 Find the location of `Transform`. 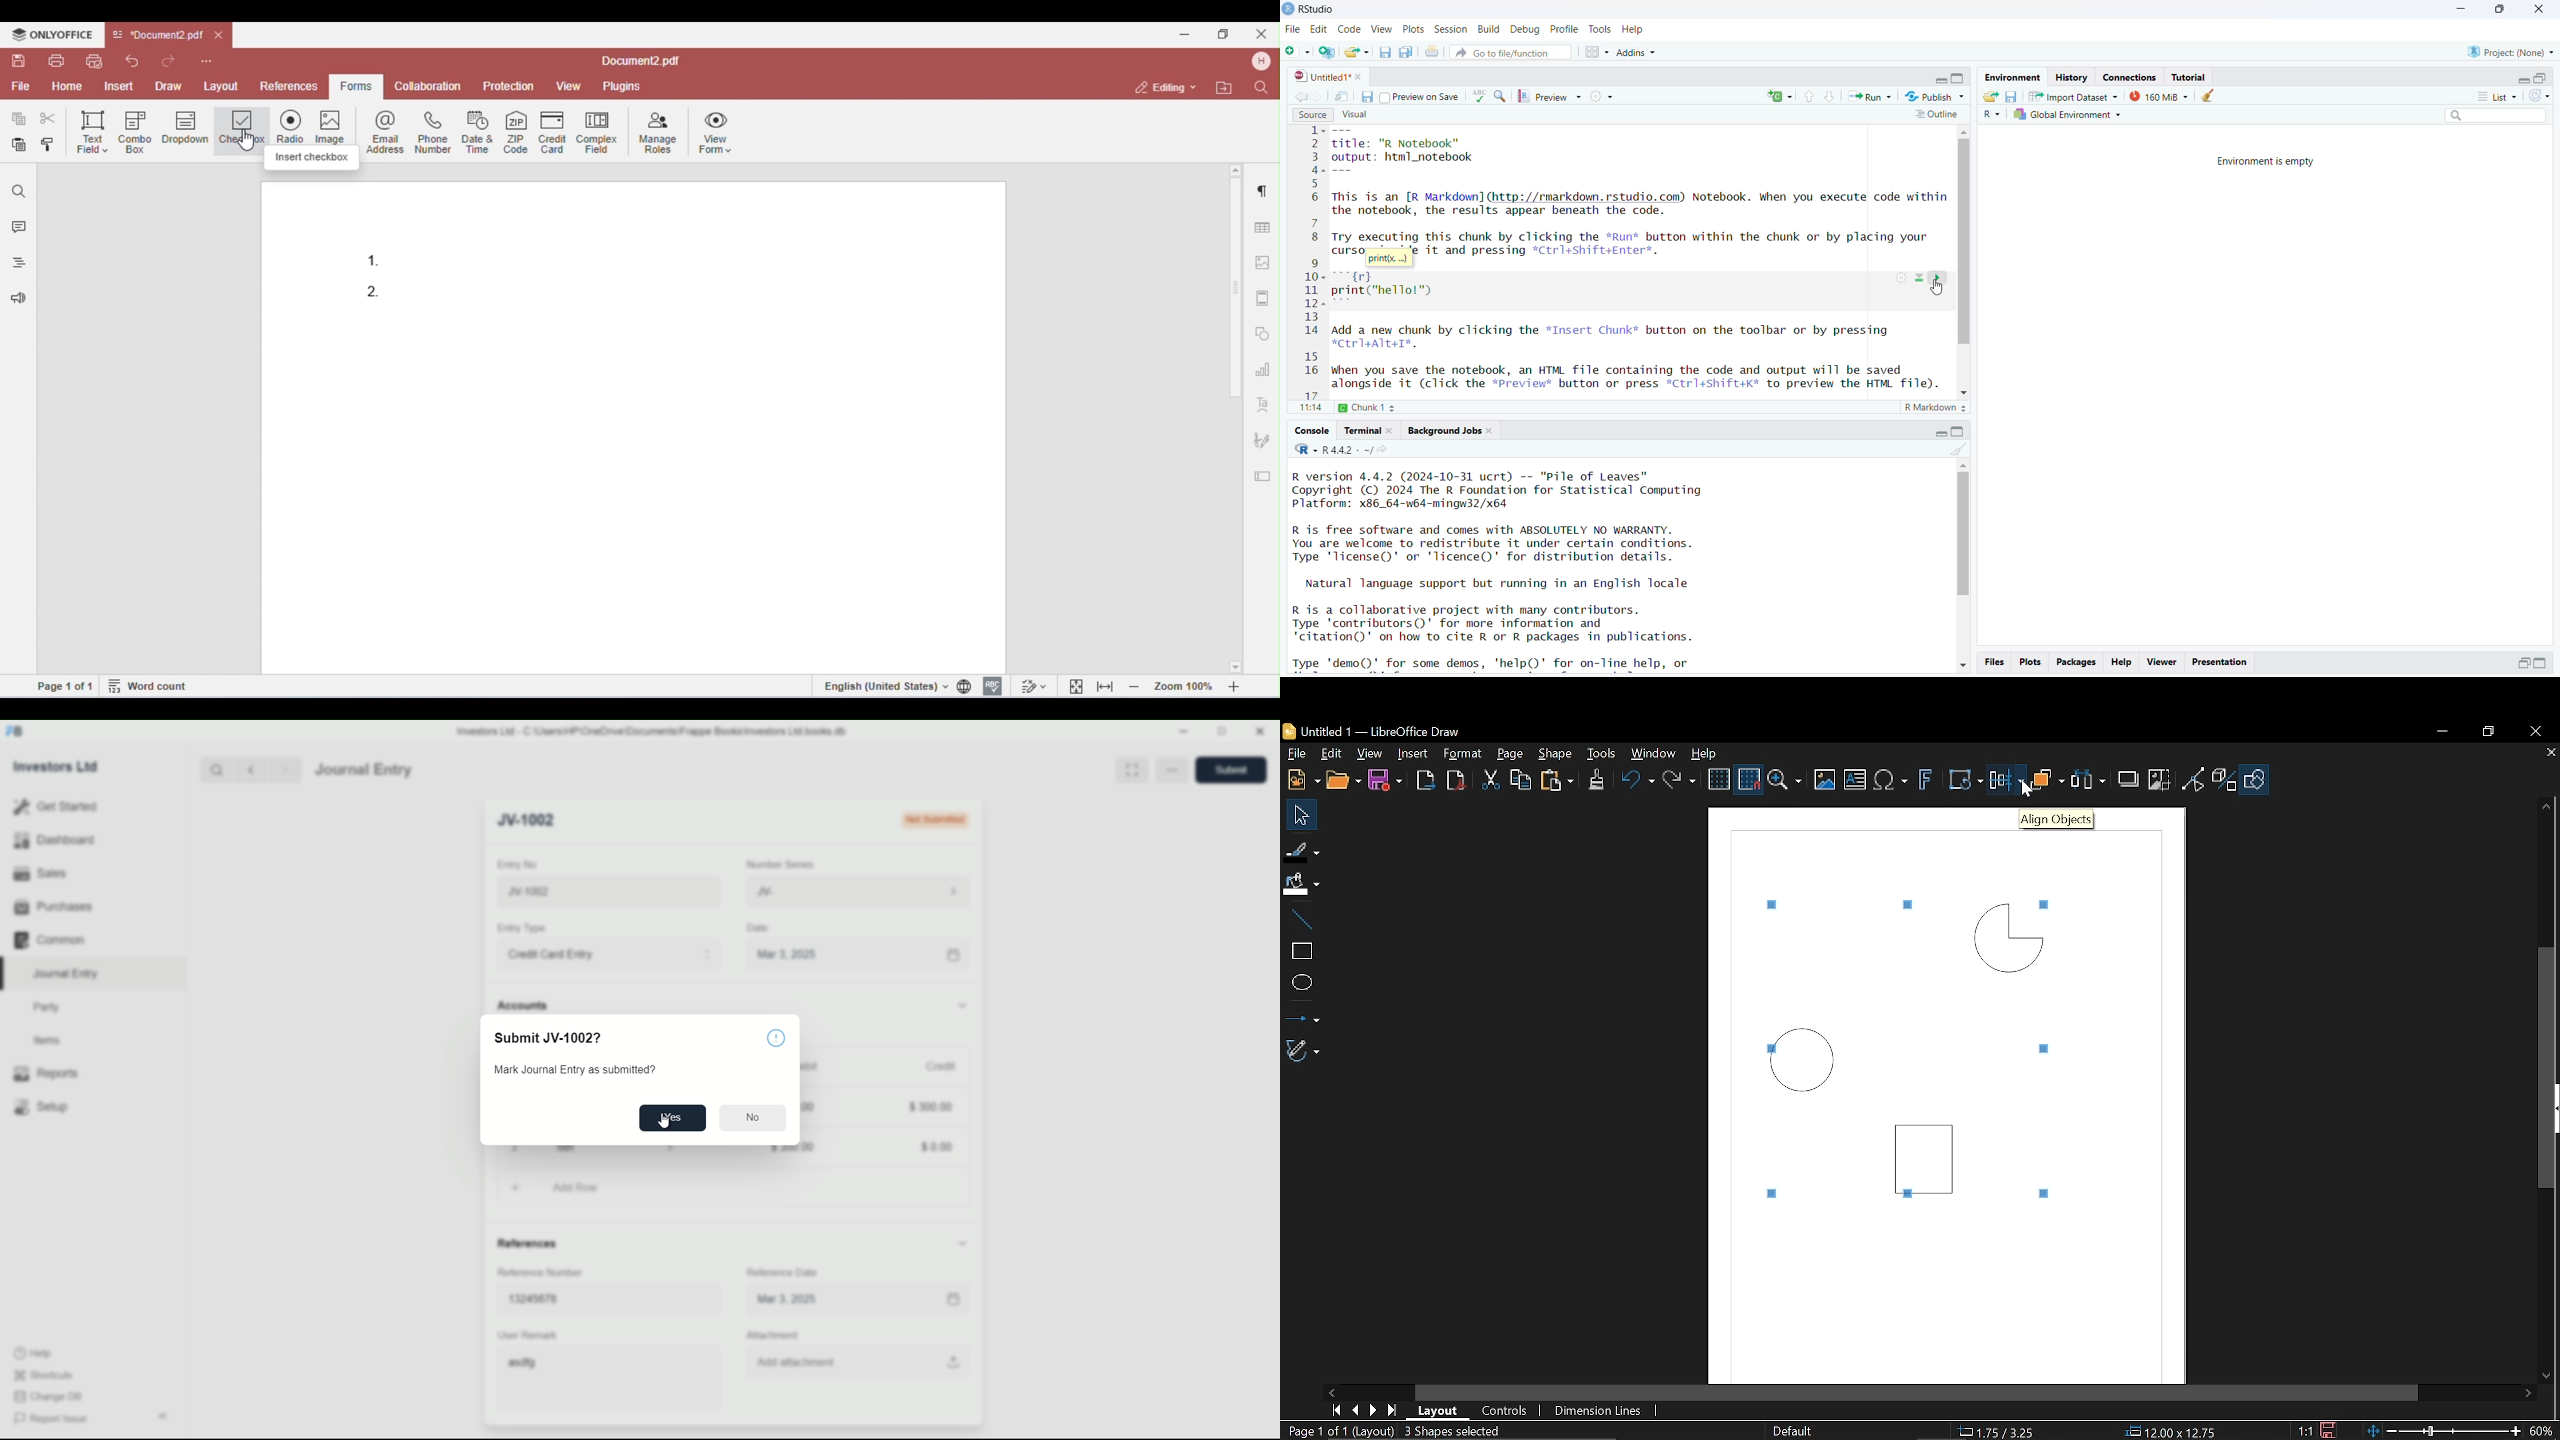

Transform is located at coordinates (1962, 781).